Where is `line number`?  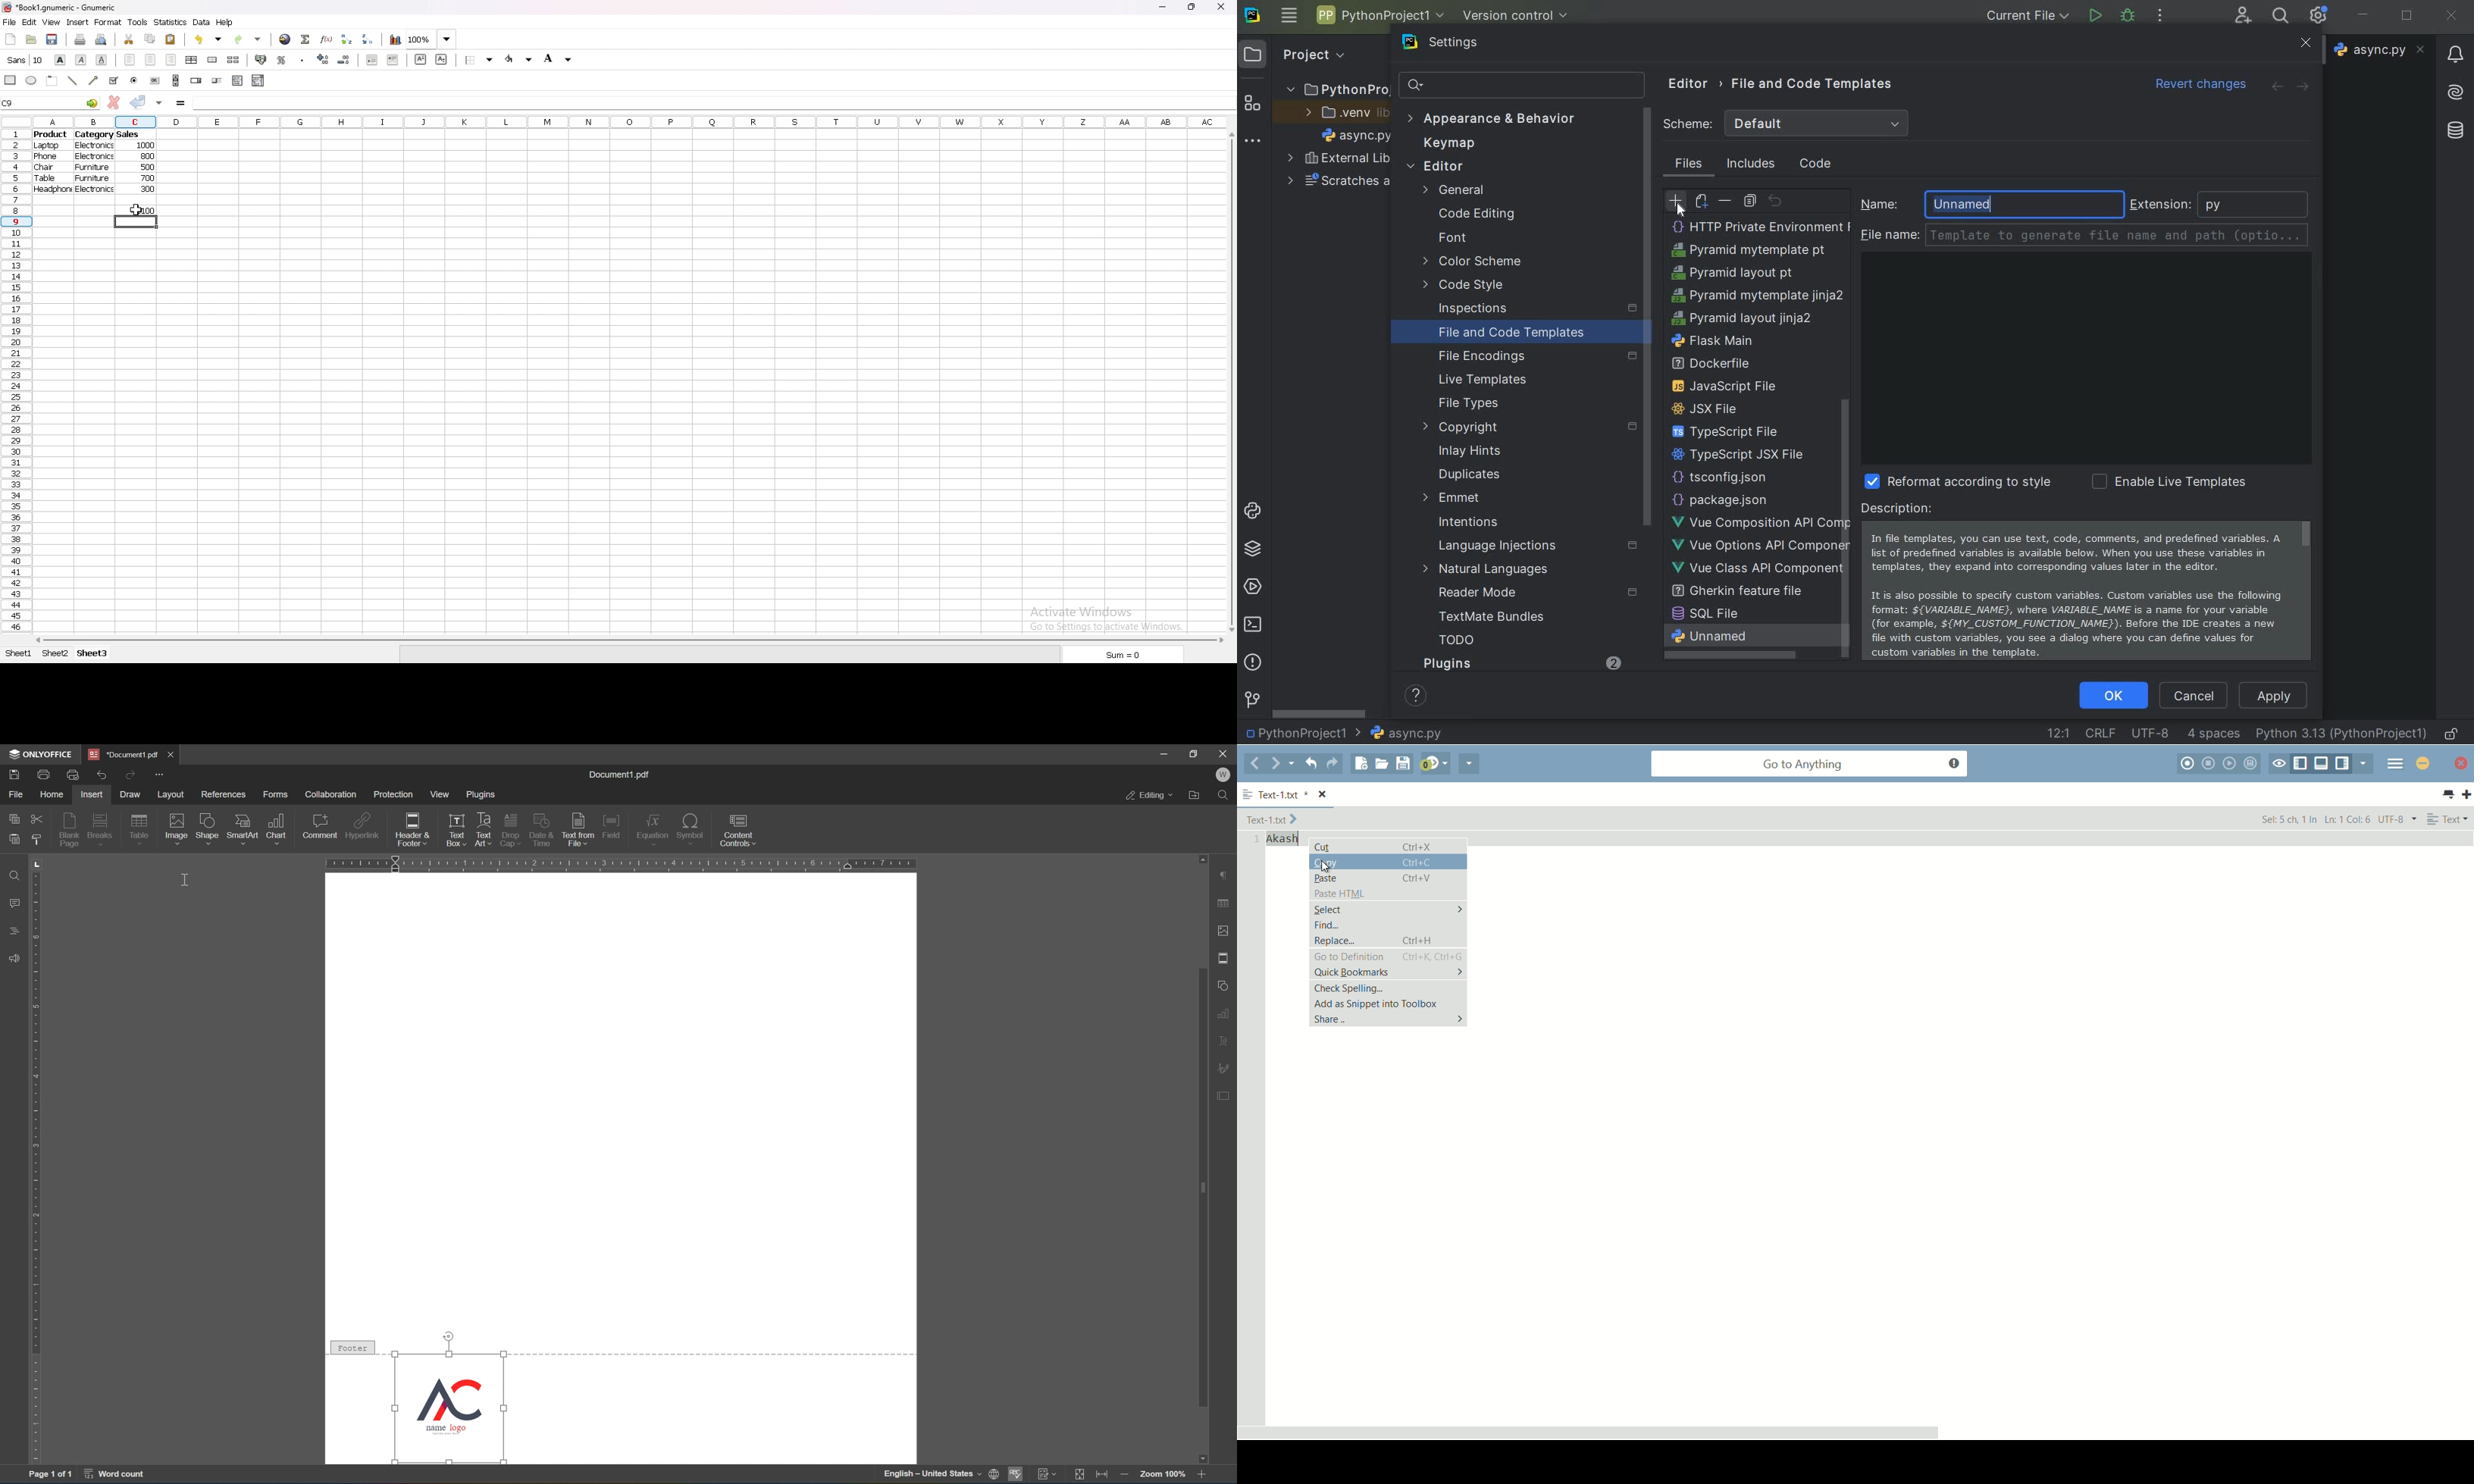
line number is located at coordinates (1254, 840).